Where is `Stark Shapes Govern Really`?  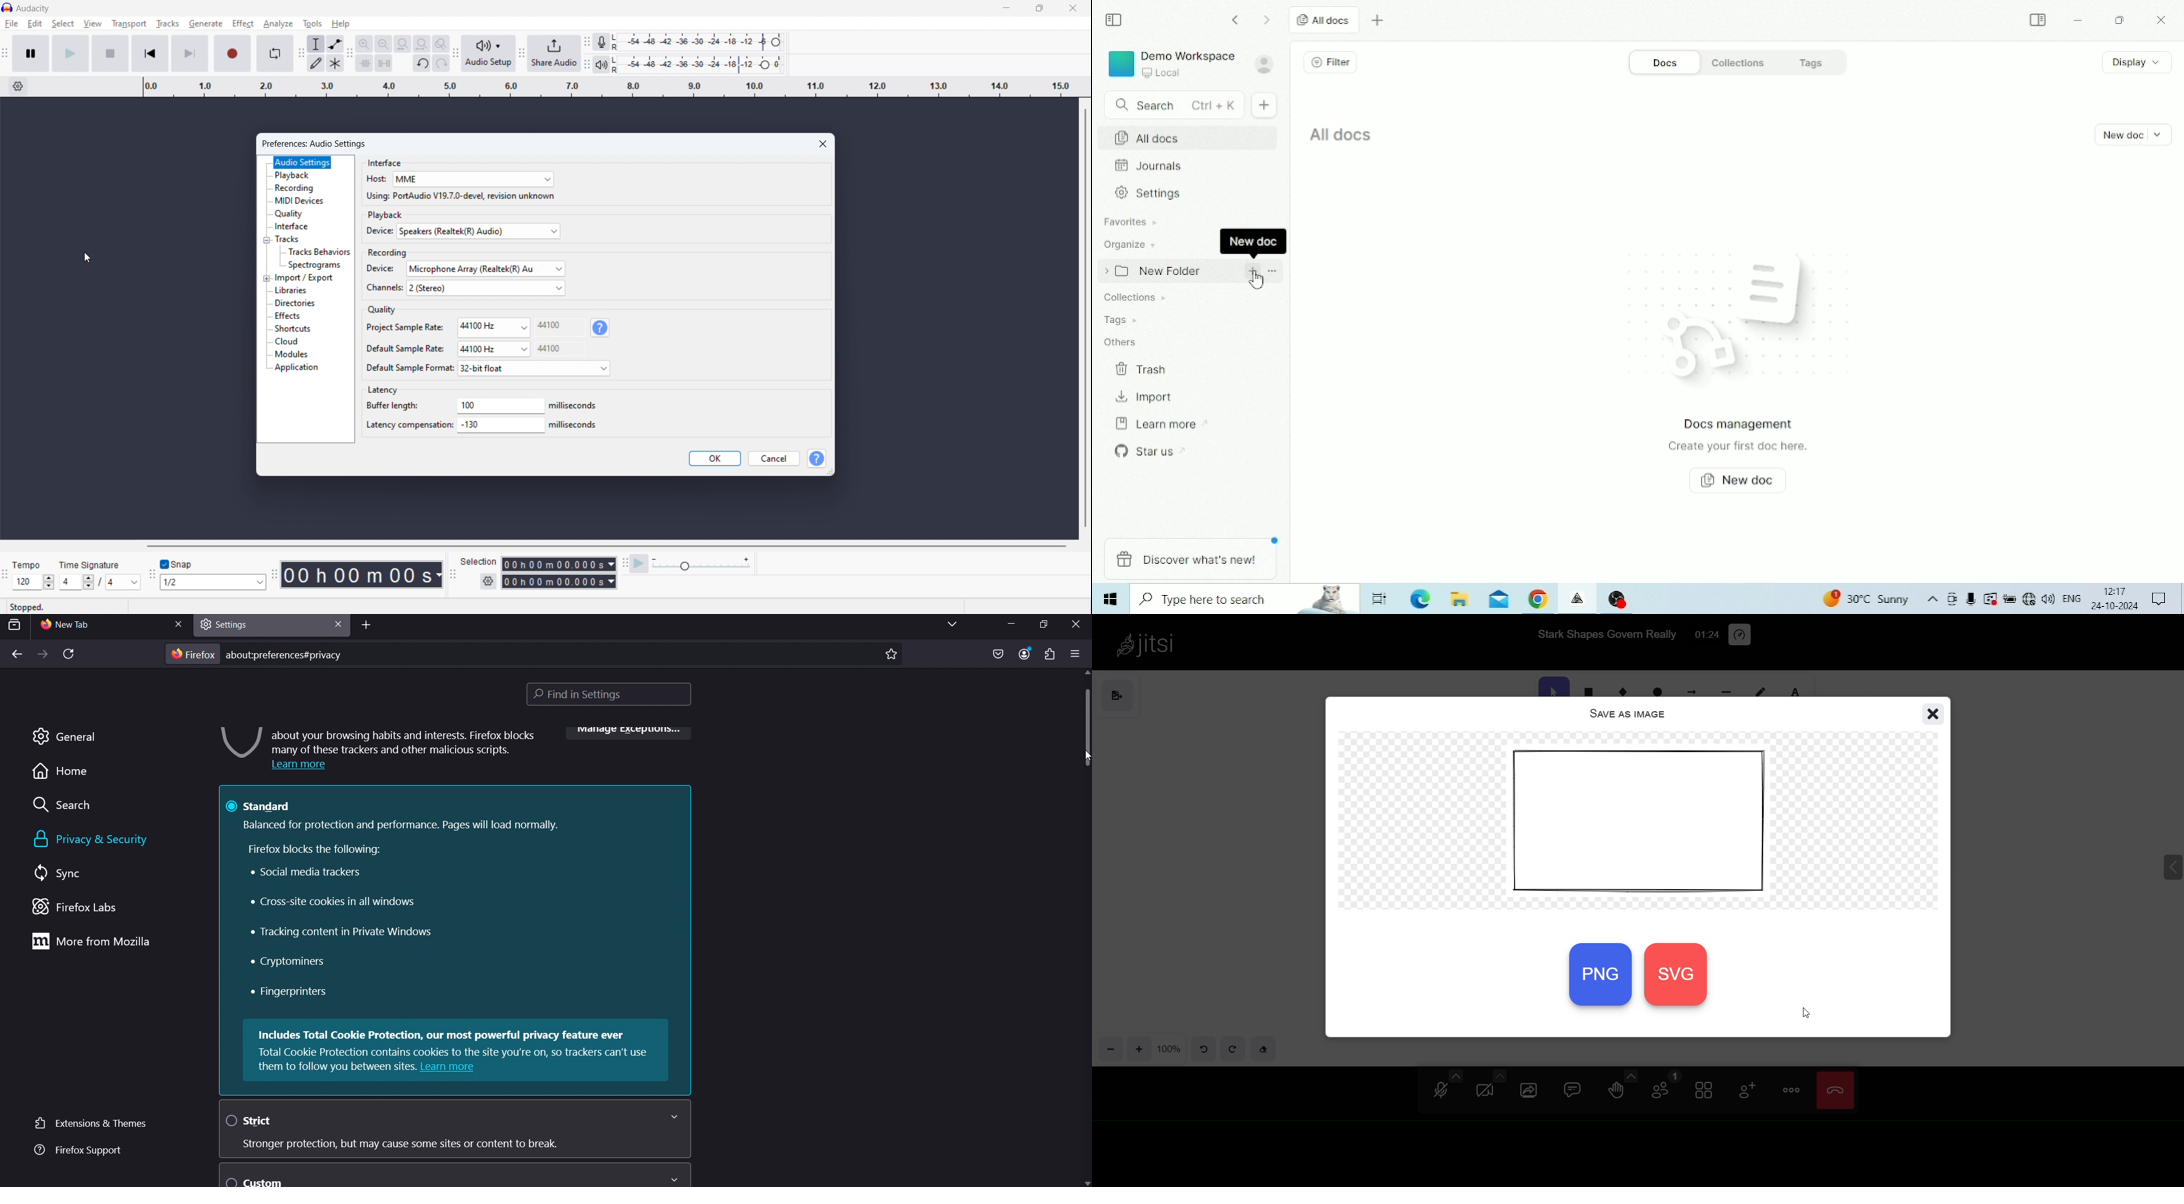
Stark Shapes Govern Really is located at coordinates (1603, 633).